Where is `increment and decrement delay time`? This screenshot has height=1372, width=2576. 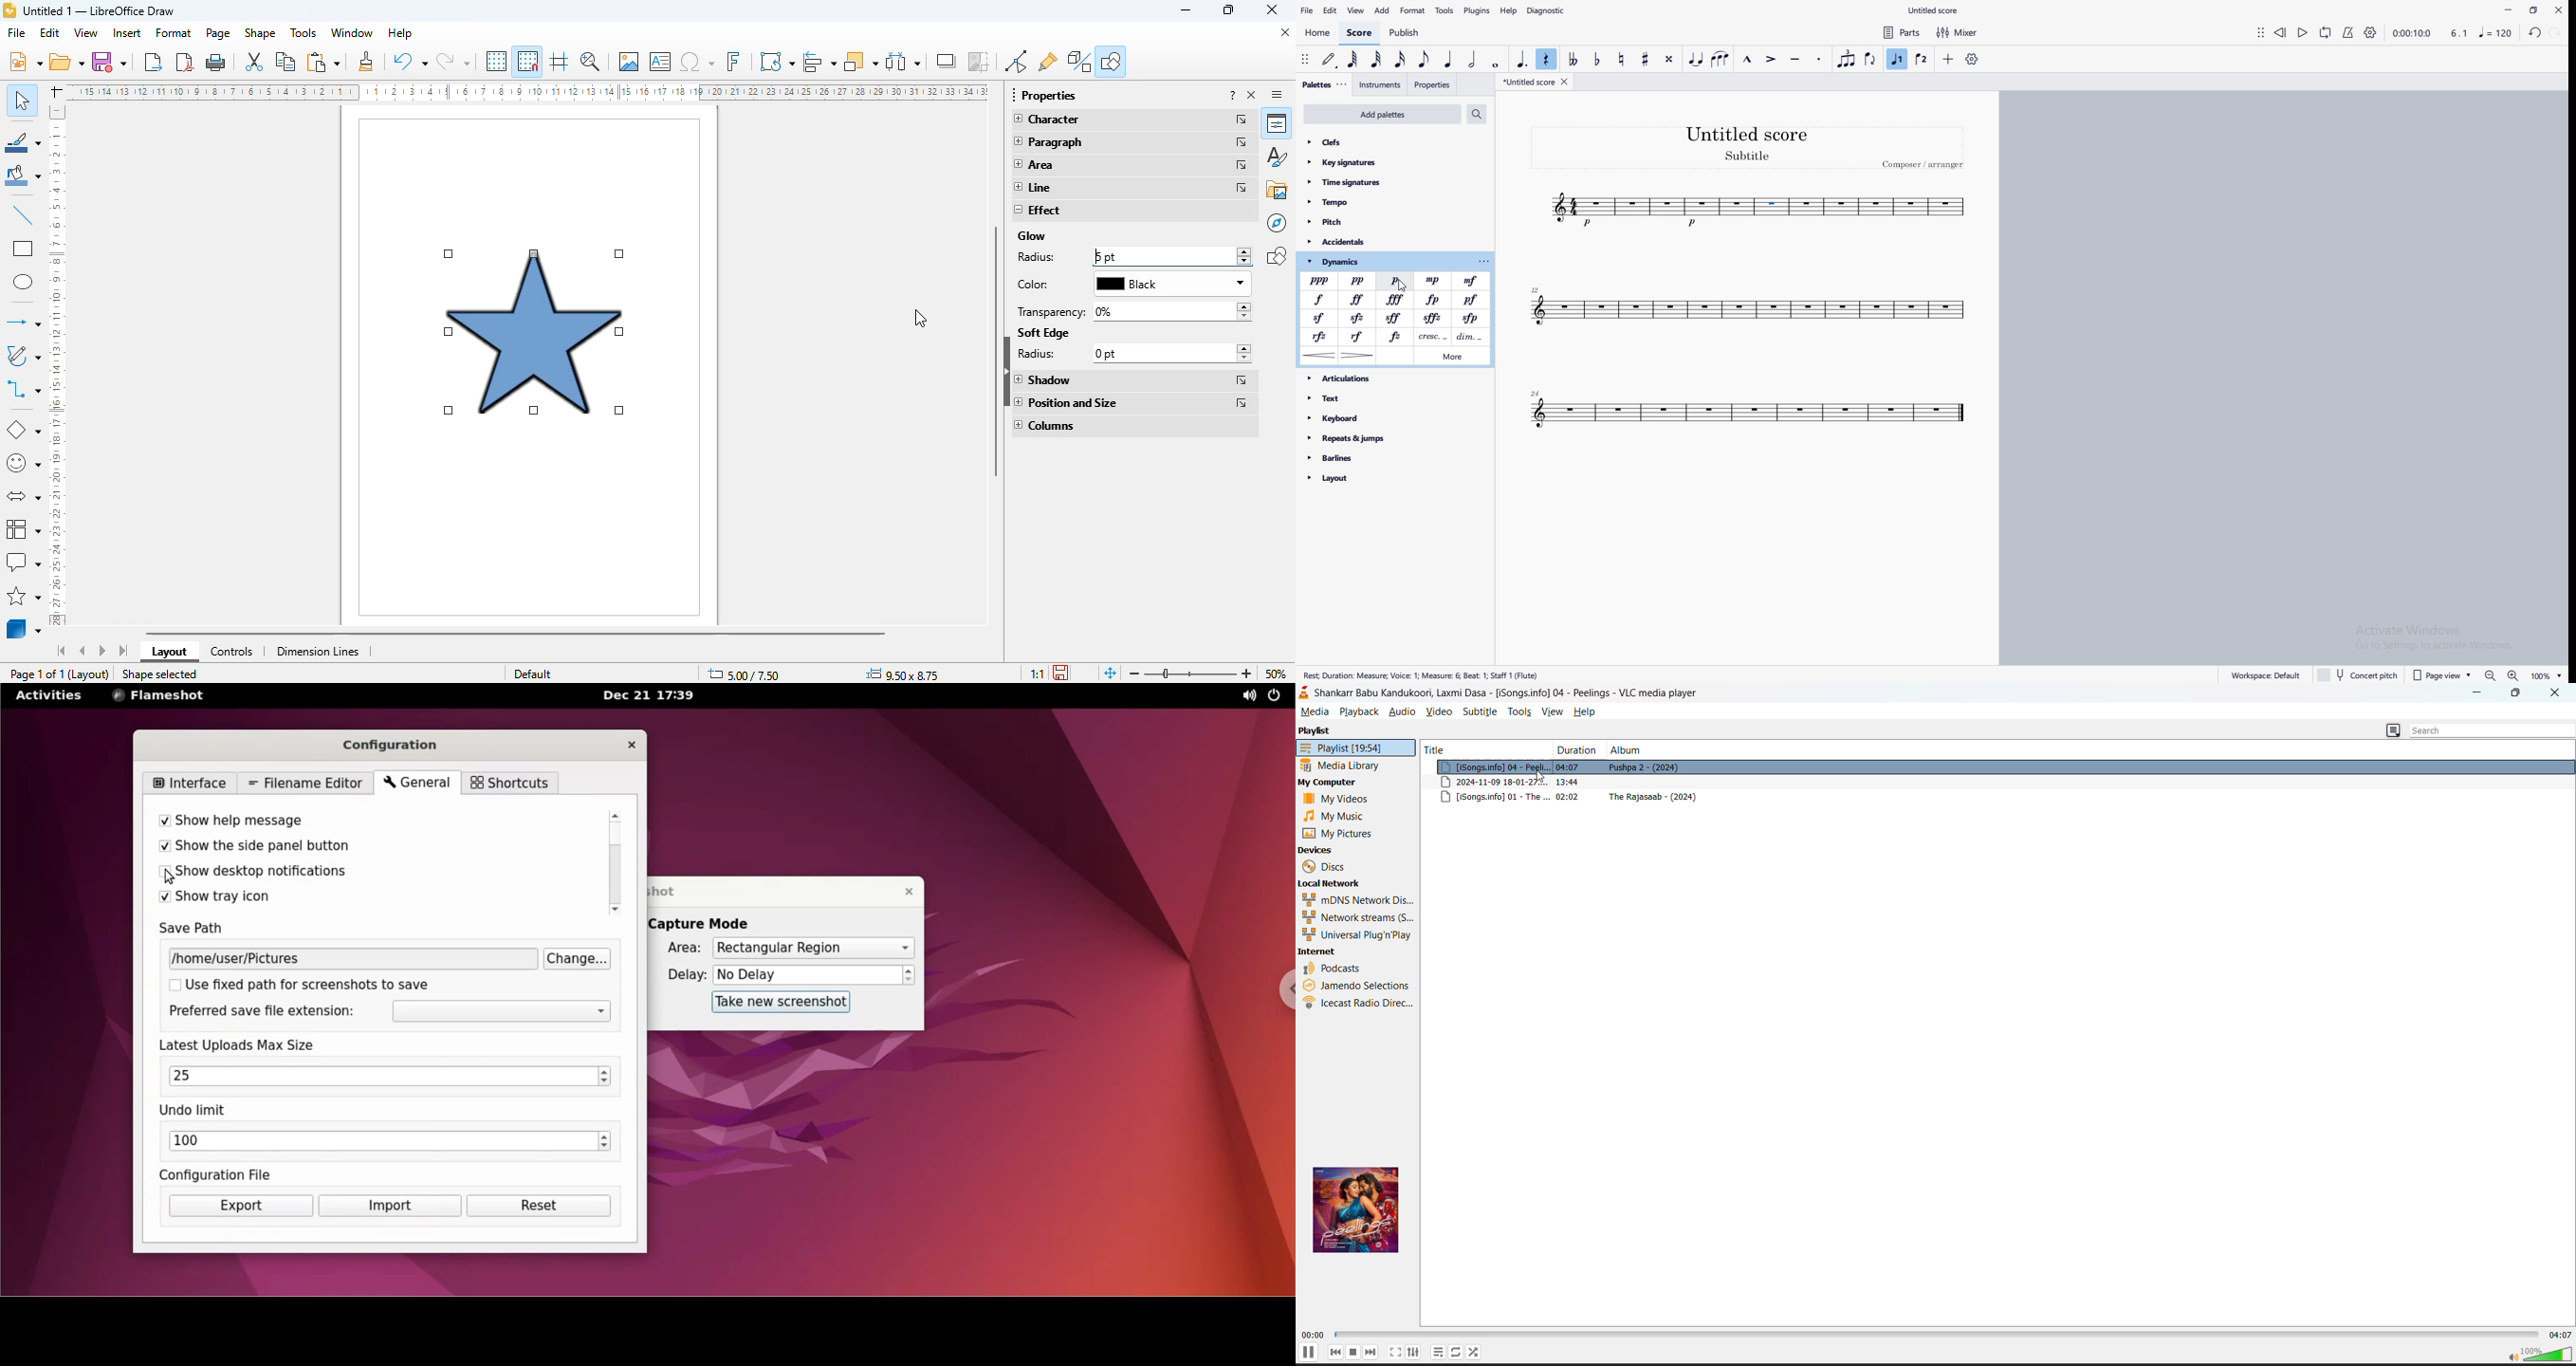 increment and decrement delay time is located at coordinates (909, 976).